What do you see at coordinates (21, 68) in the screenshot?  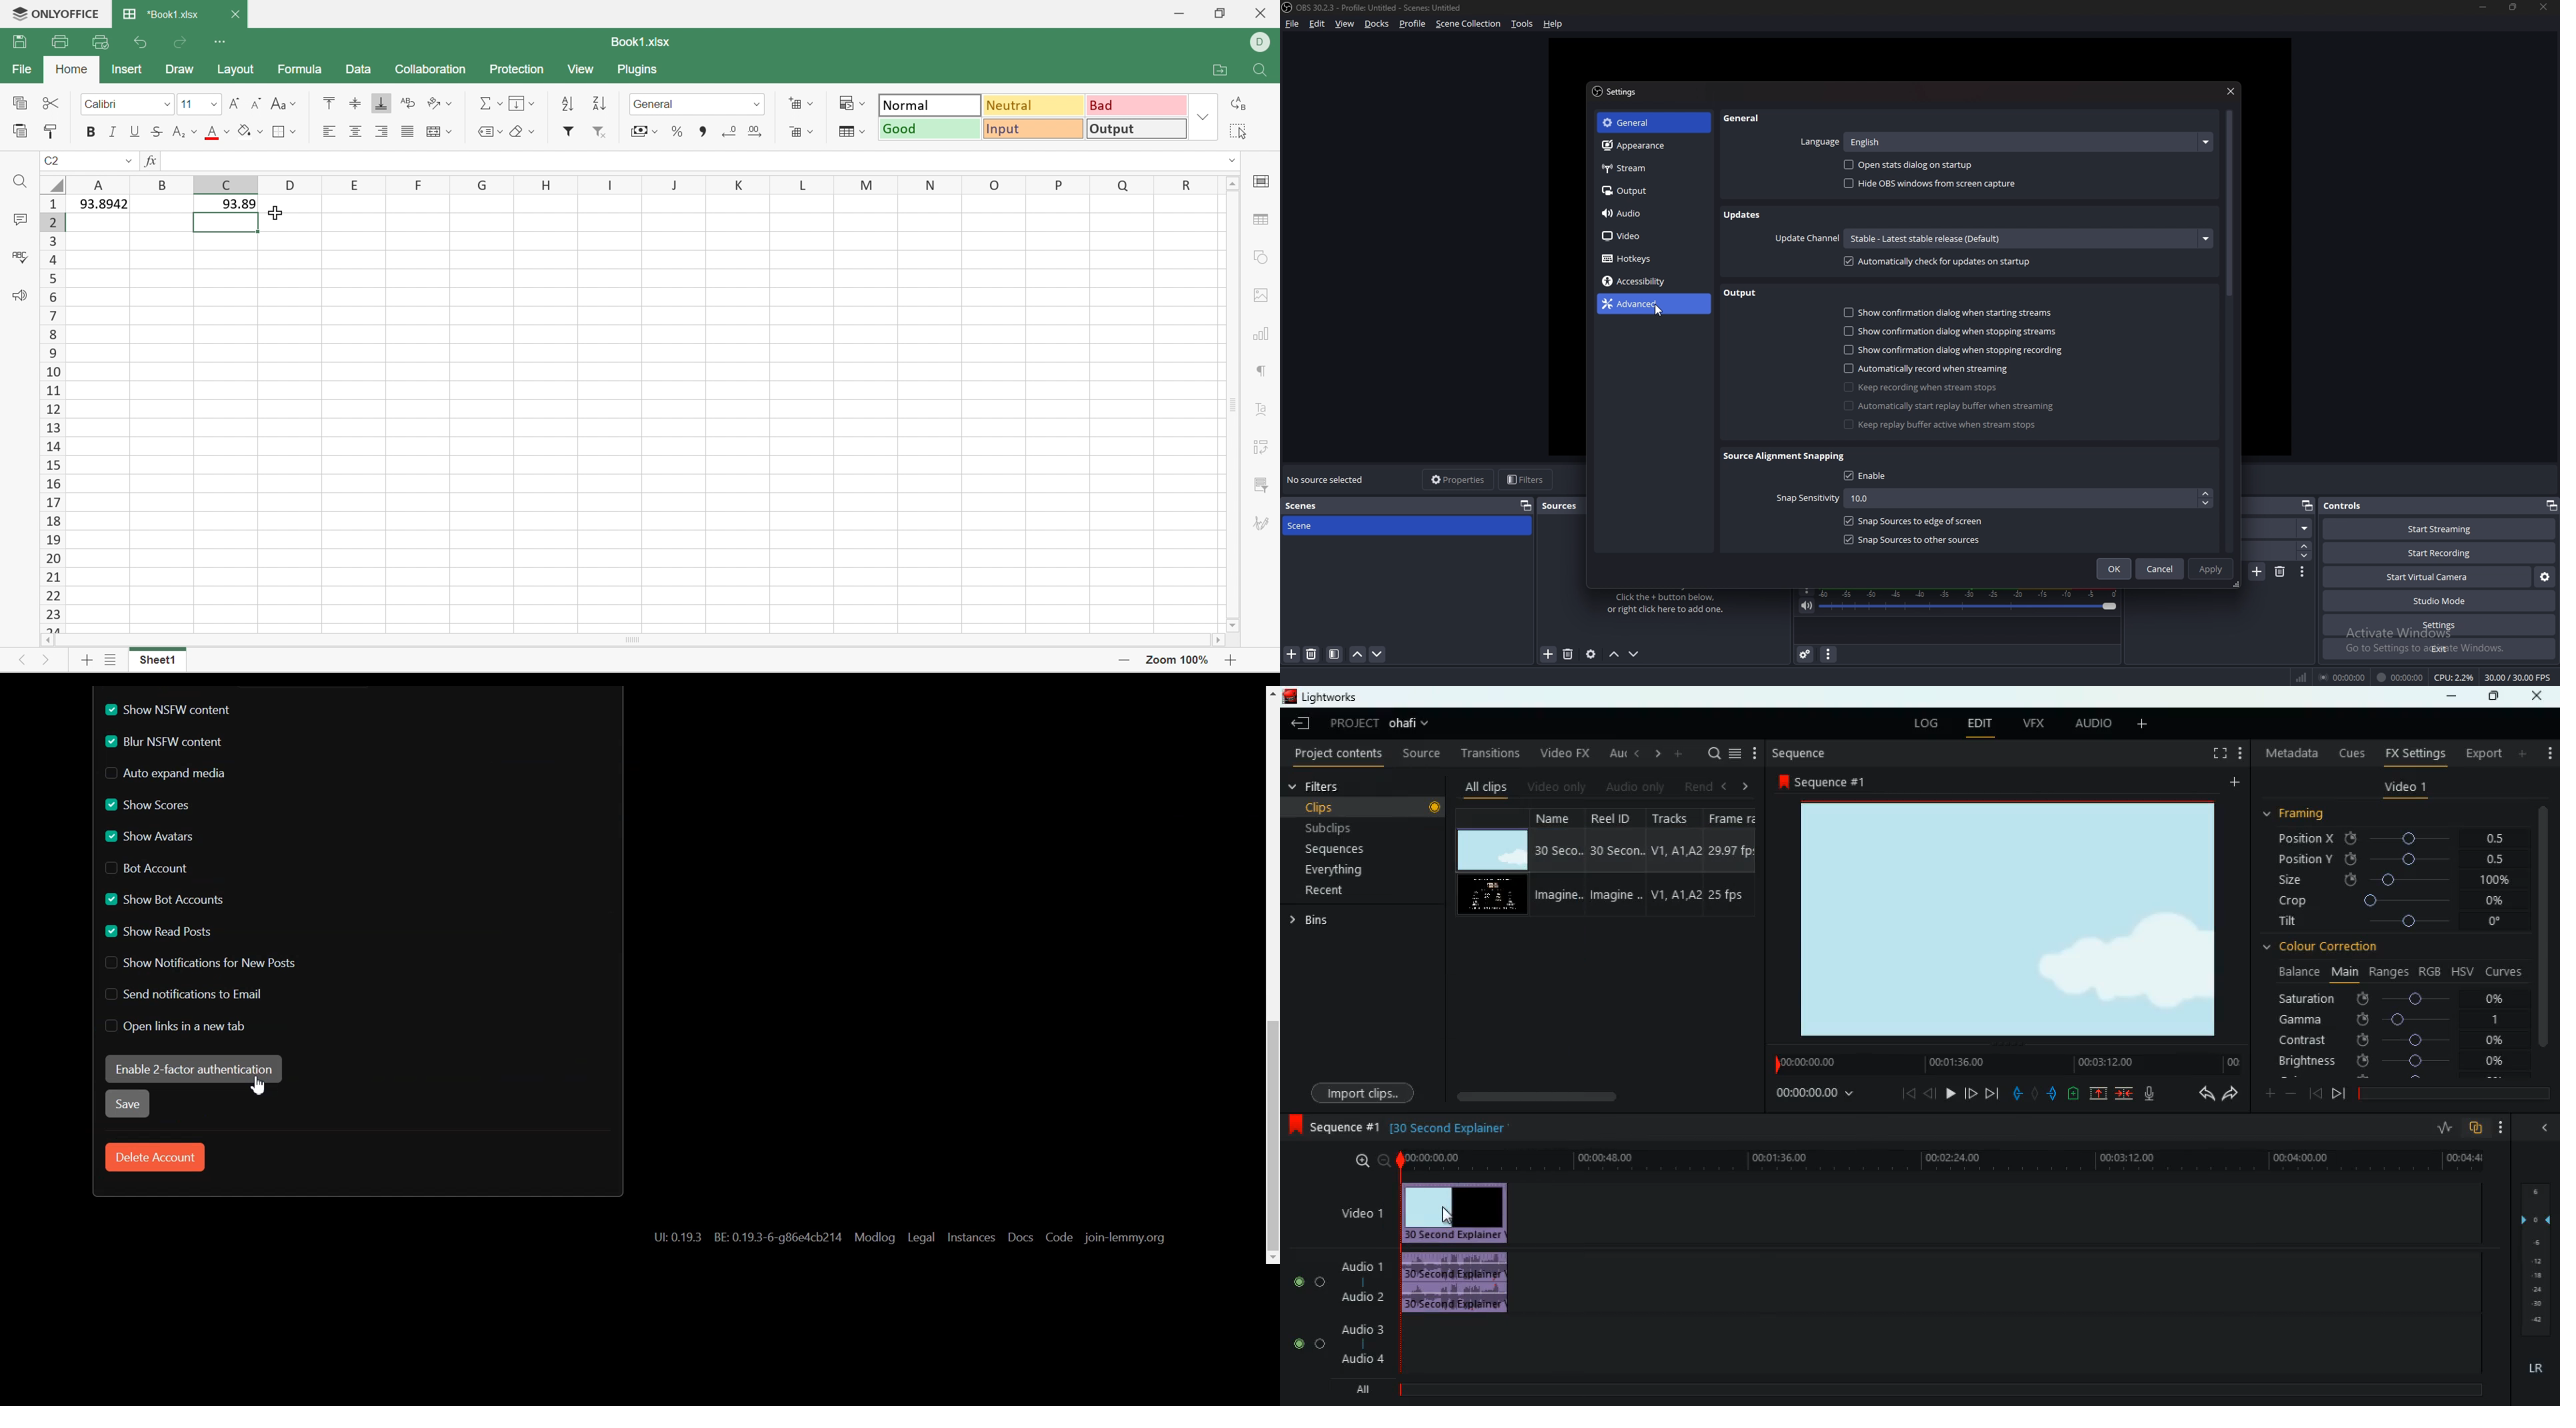 I see `File` at bounding box center [21, 68].